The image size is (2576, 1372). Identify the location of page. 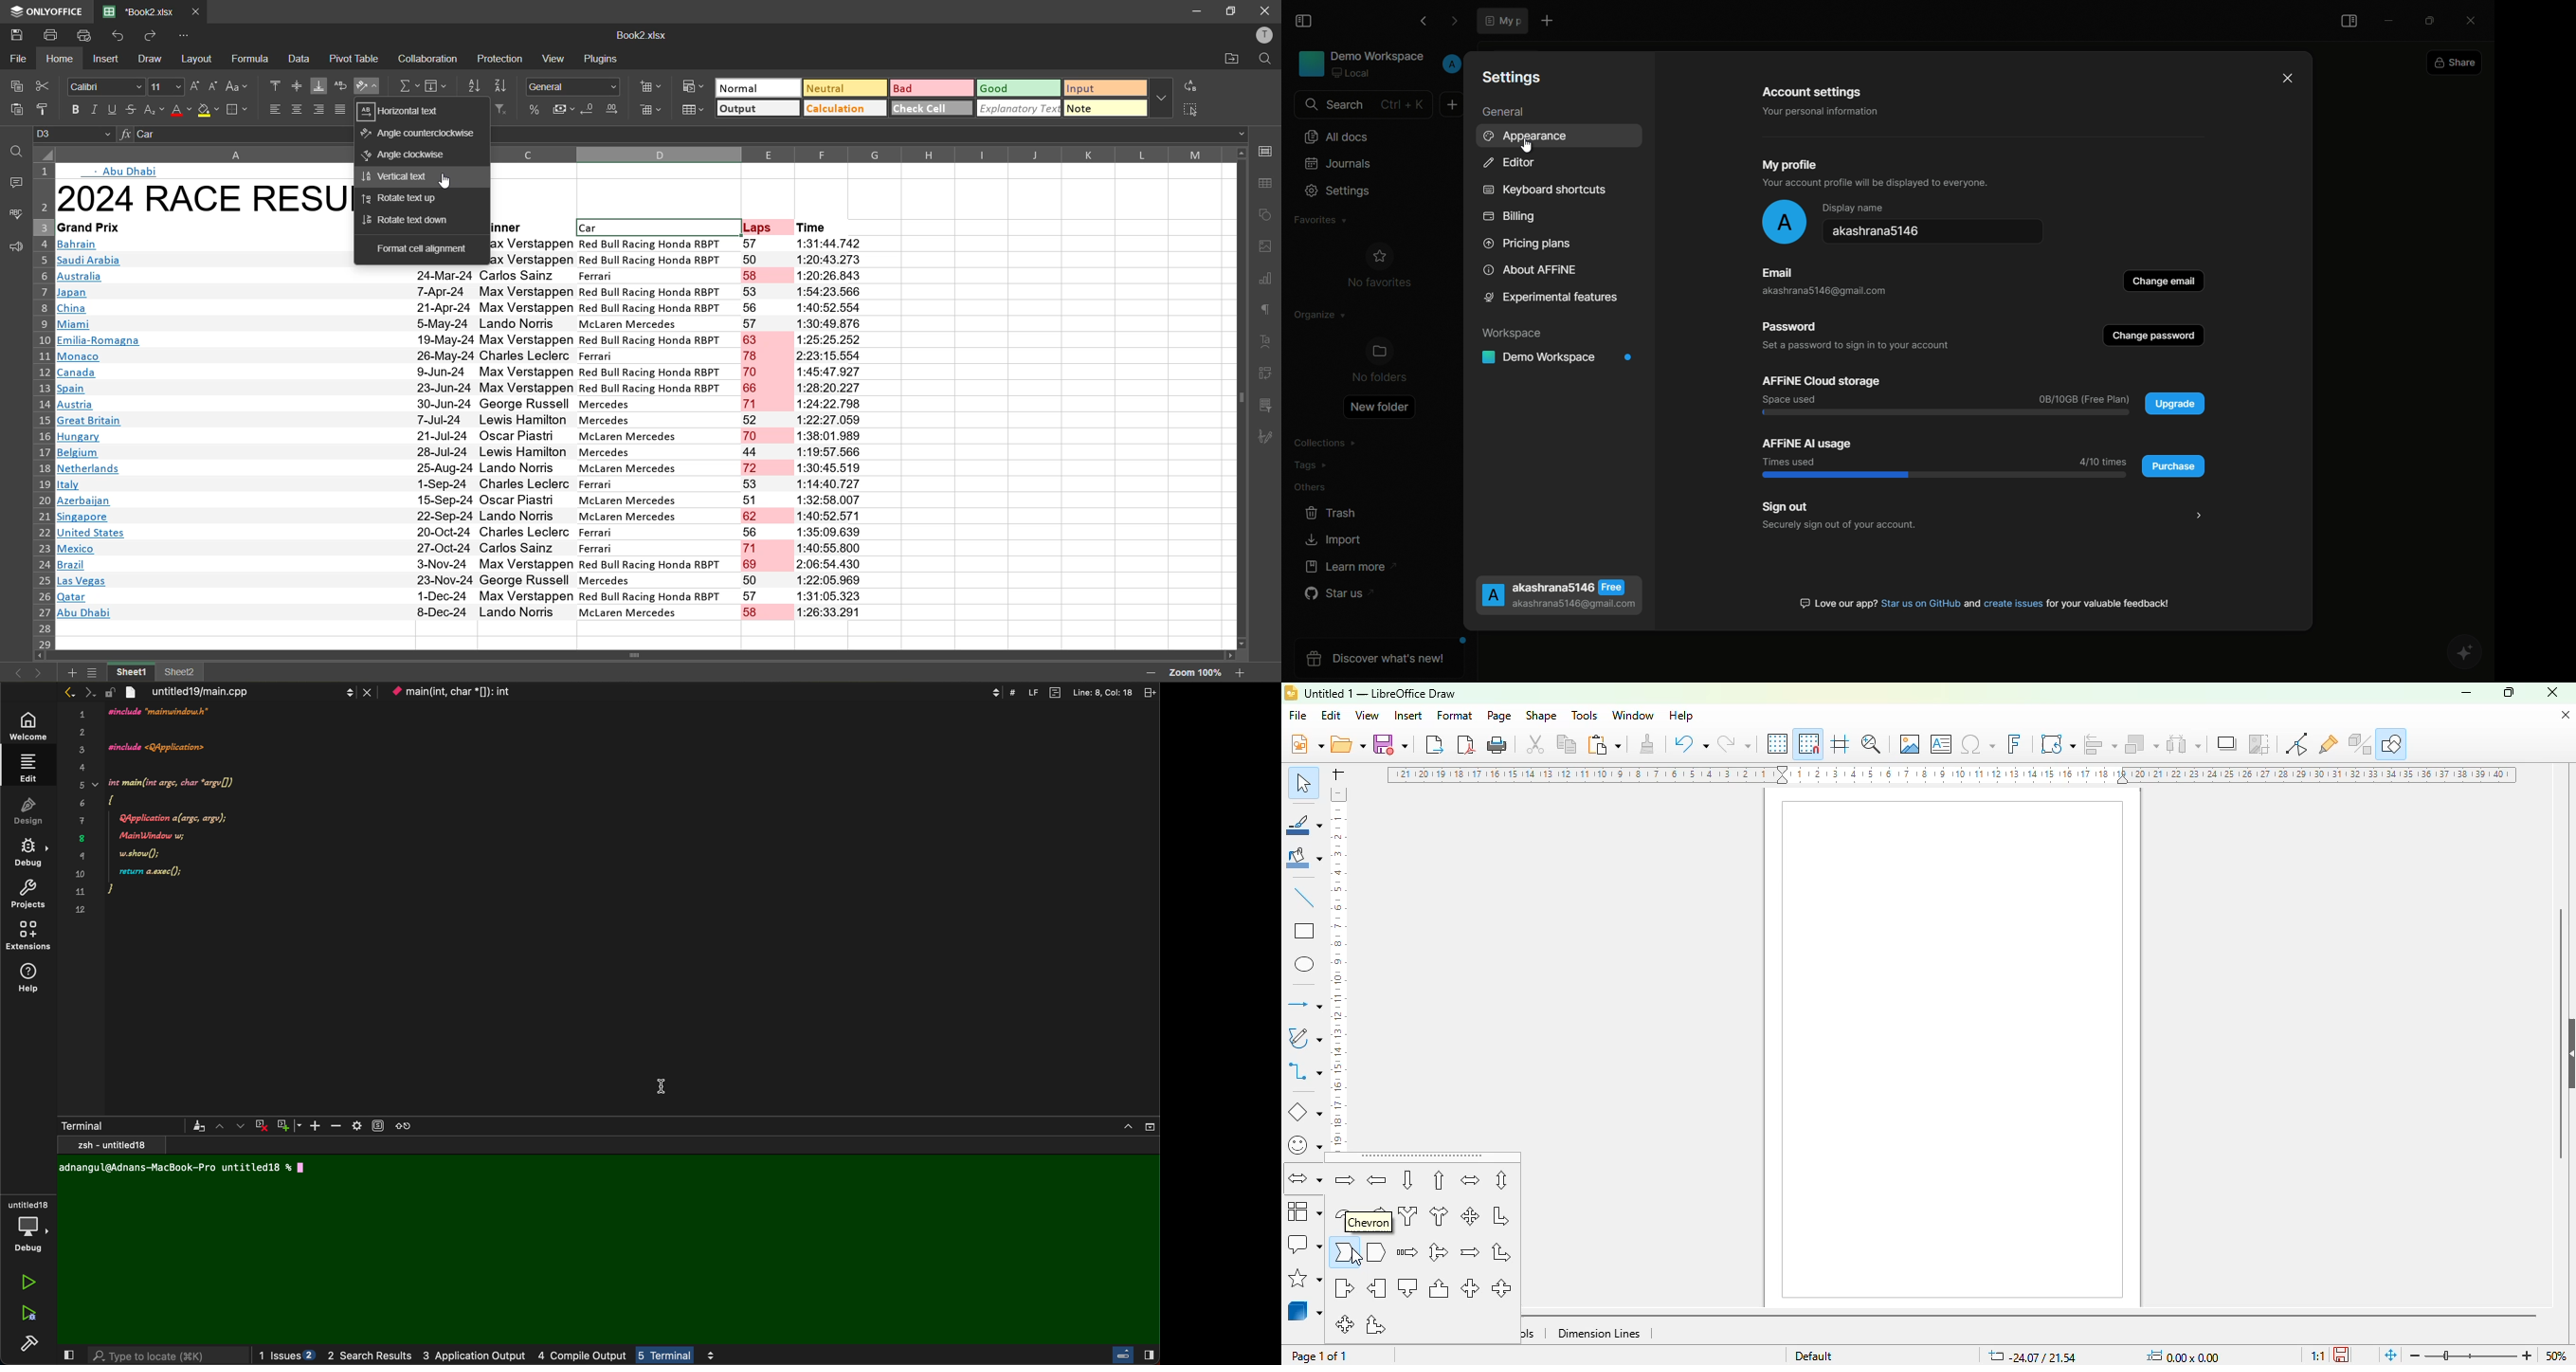
(1498, 716).